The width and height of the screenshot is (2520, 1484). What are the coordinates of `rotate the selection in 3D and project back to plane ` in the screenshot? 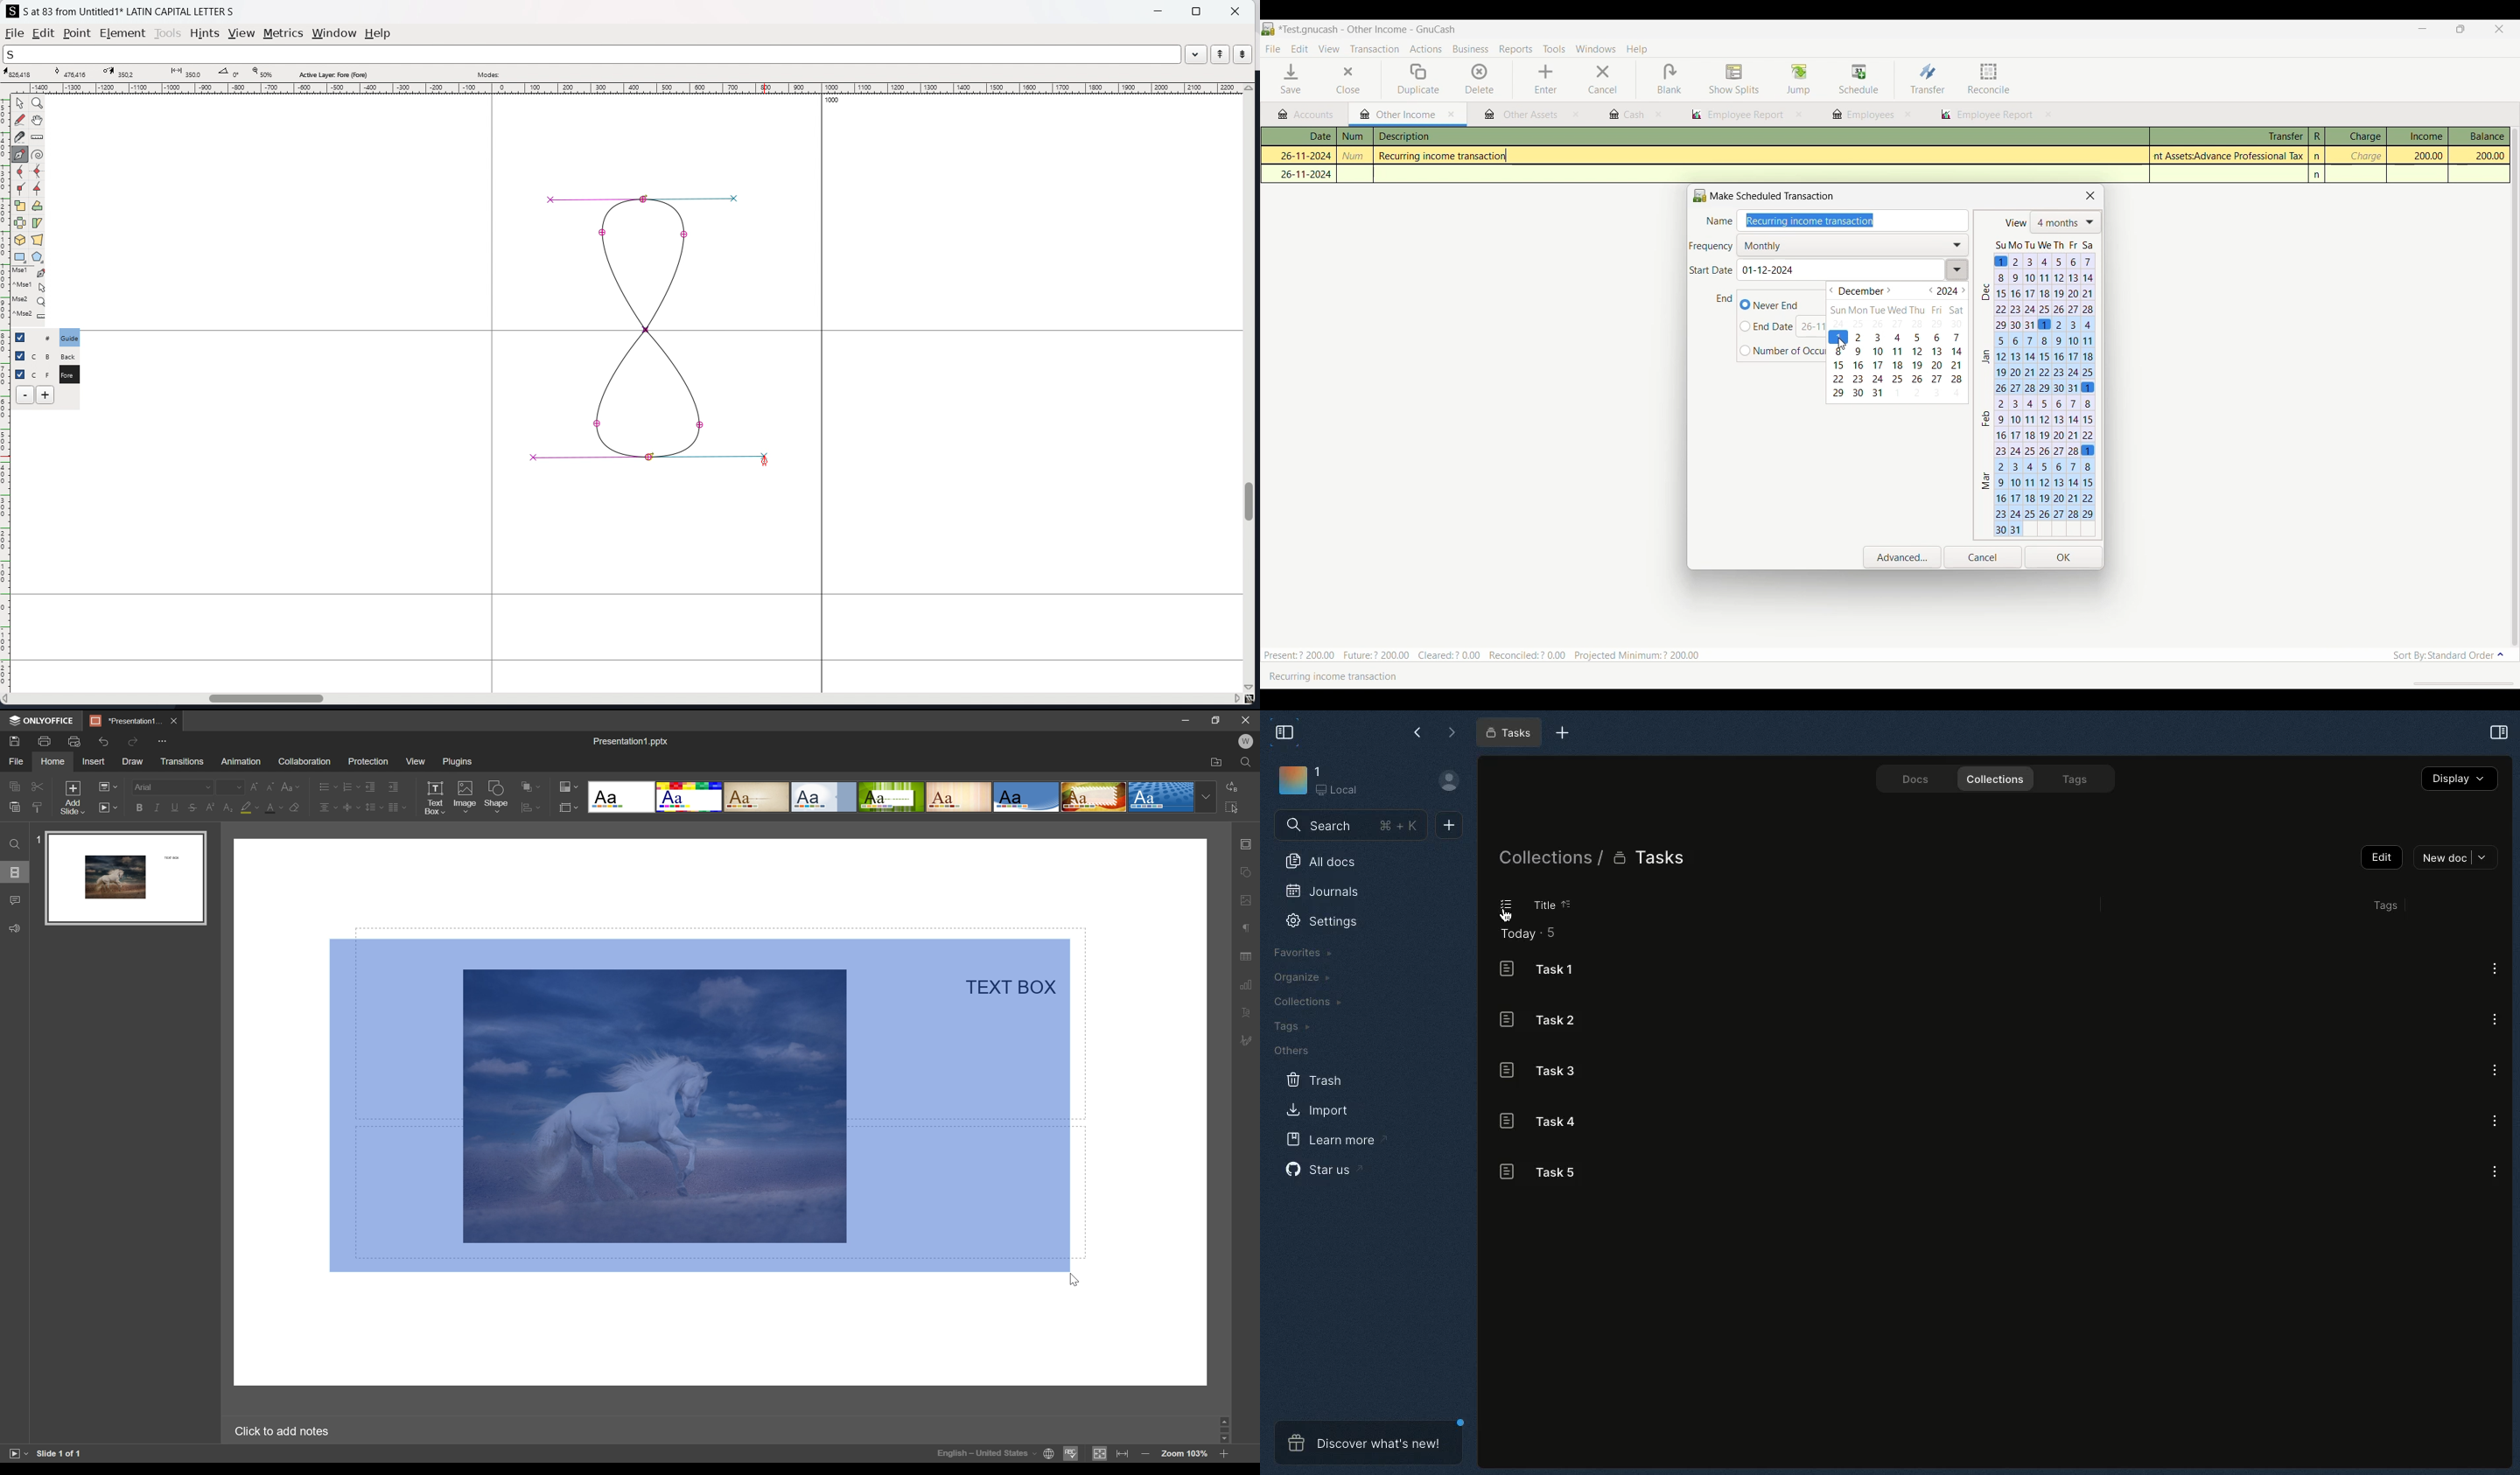 It's located at (20, 241).